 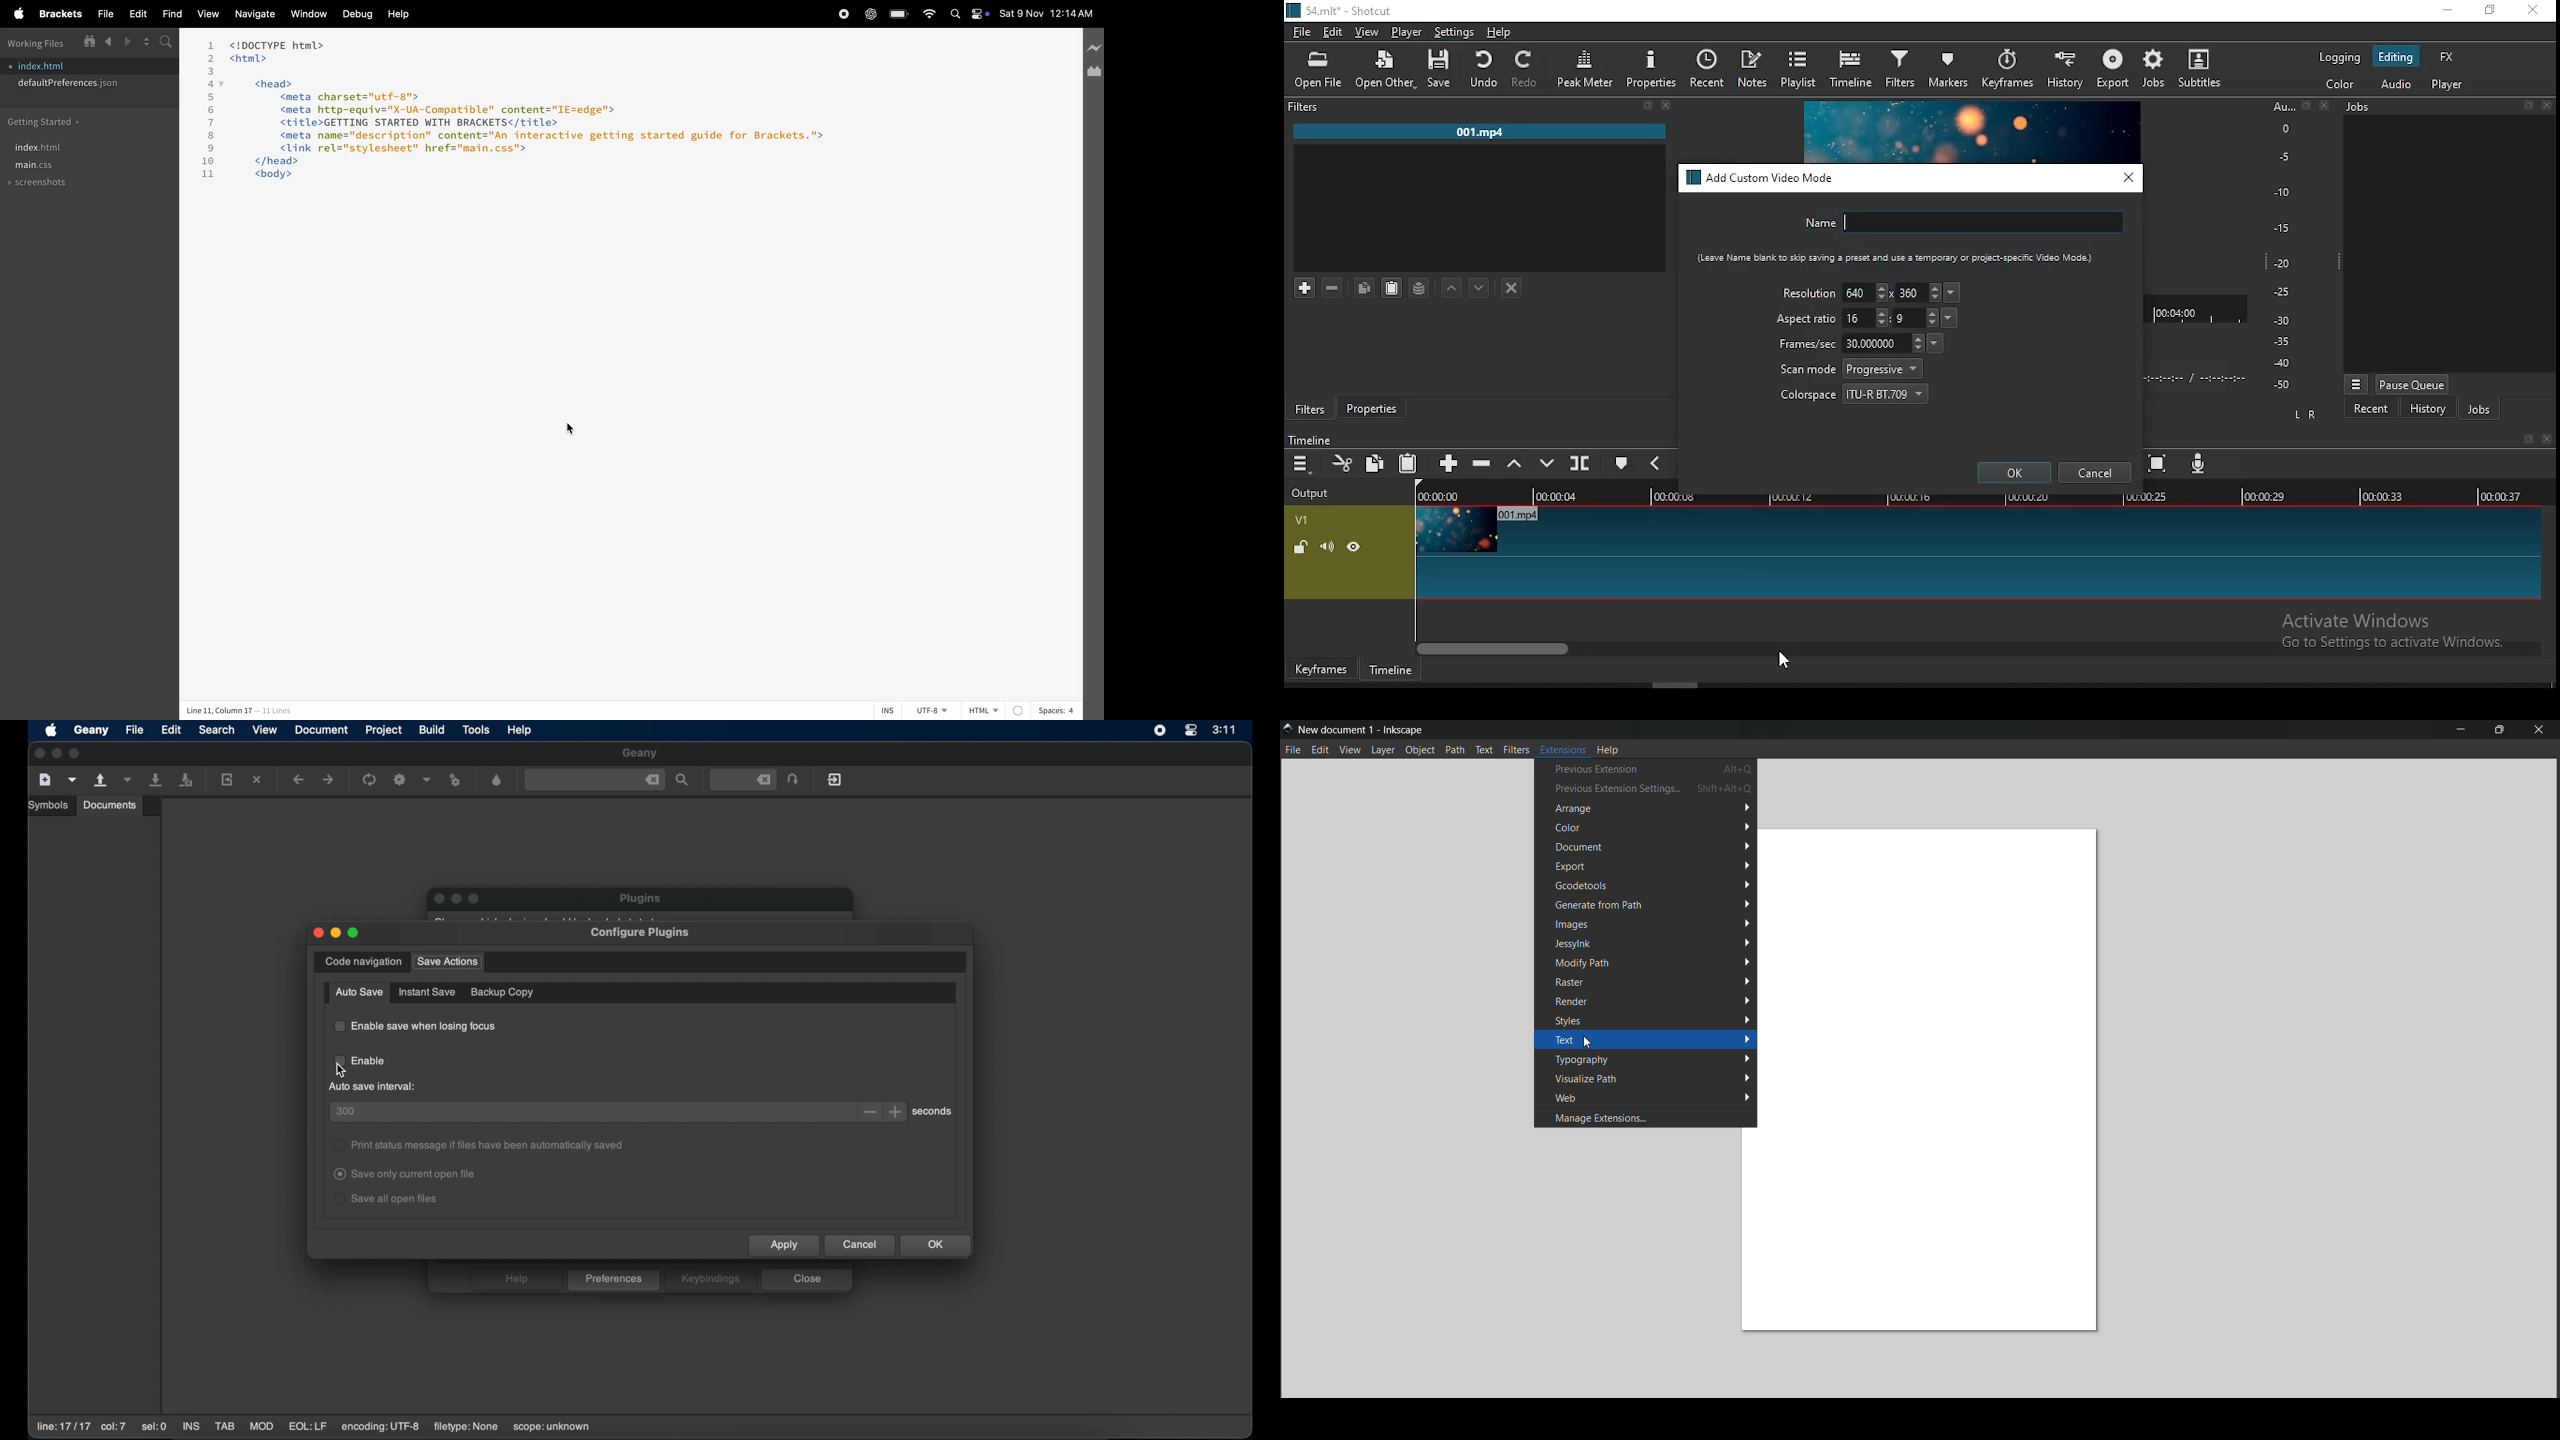 What do you see at coordinates (928, 14) in the screenshot?
I see `wifi` at bounding box center [928, 14].